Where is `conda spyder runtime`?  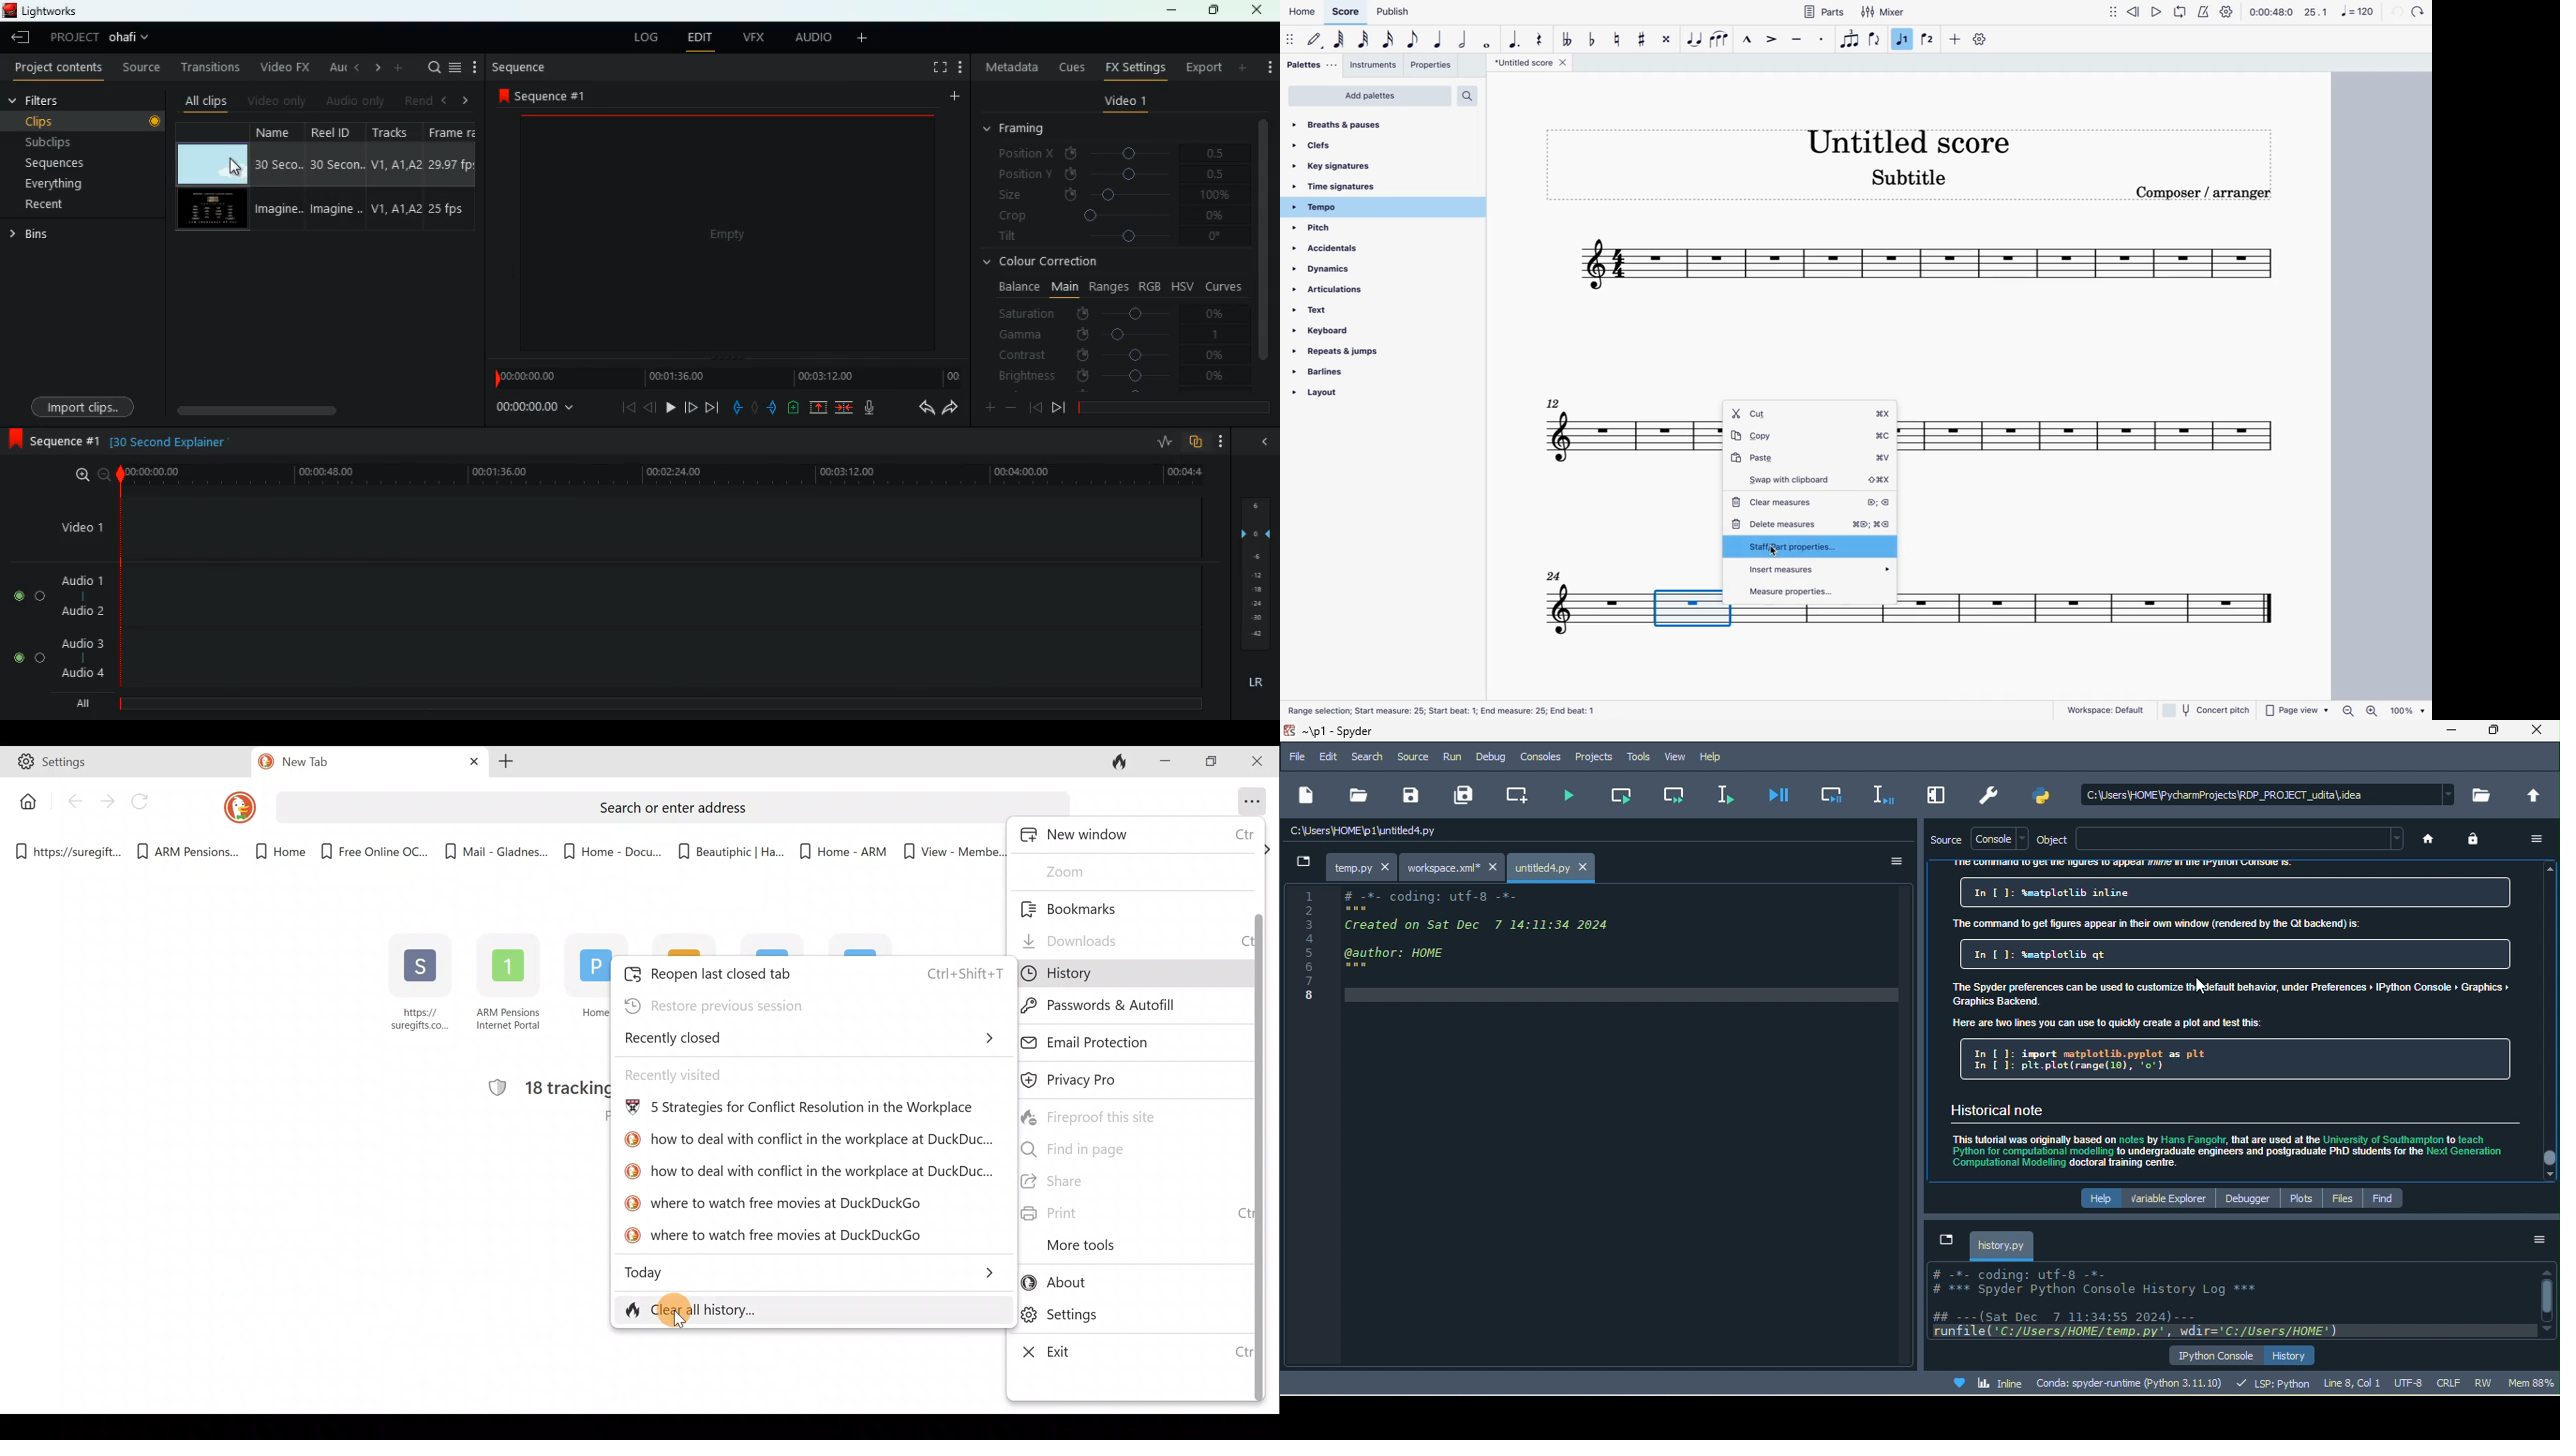
conda spyder runtime is located at coordinates (2134, 1385).